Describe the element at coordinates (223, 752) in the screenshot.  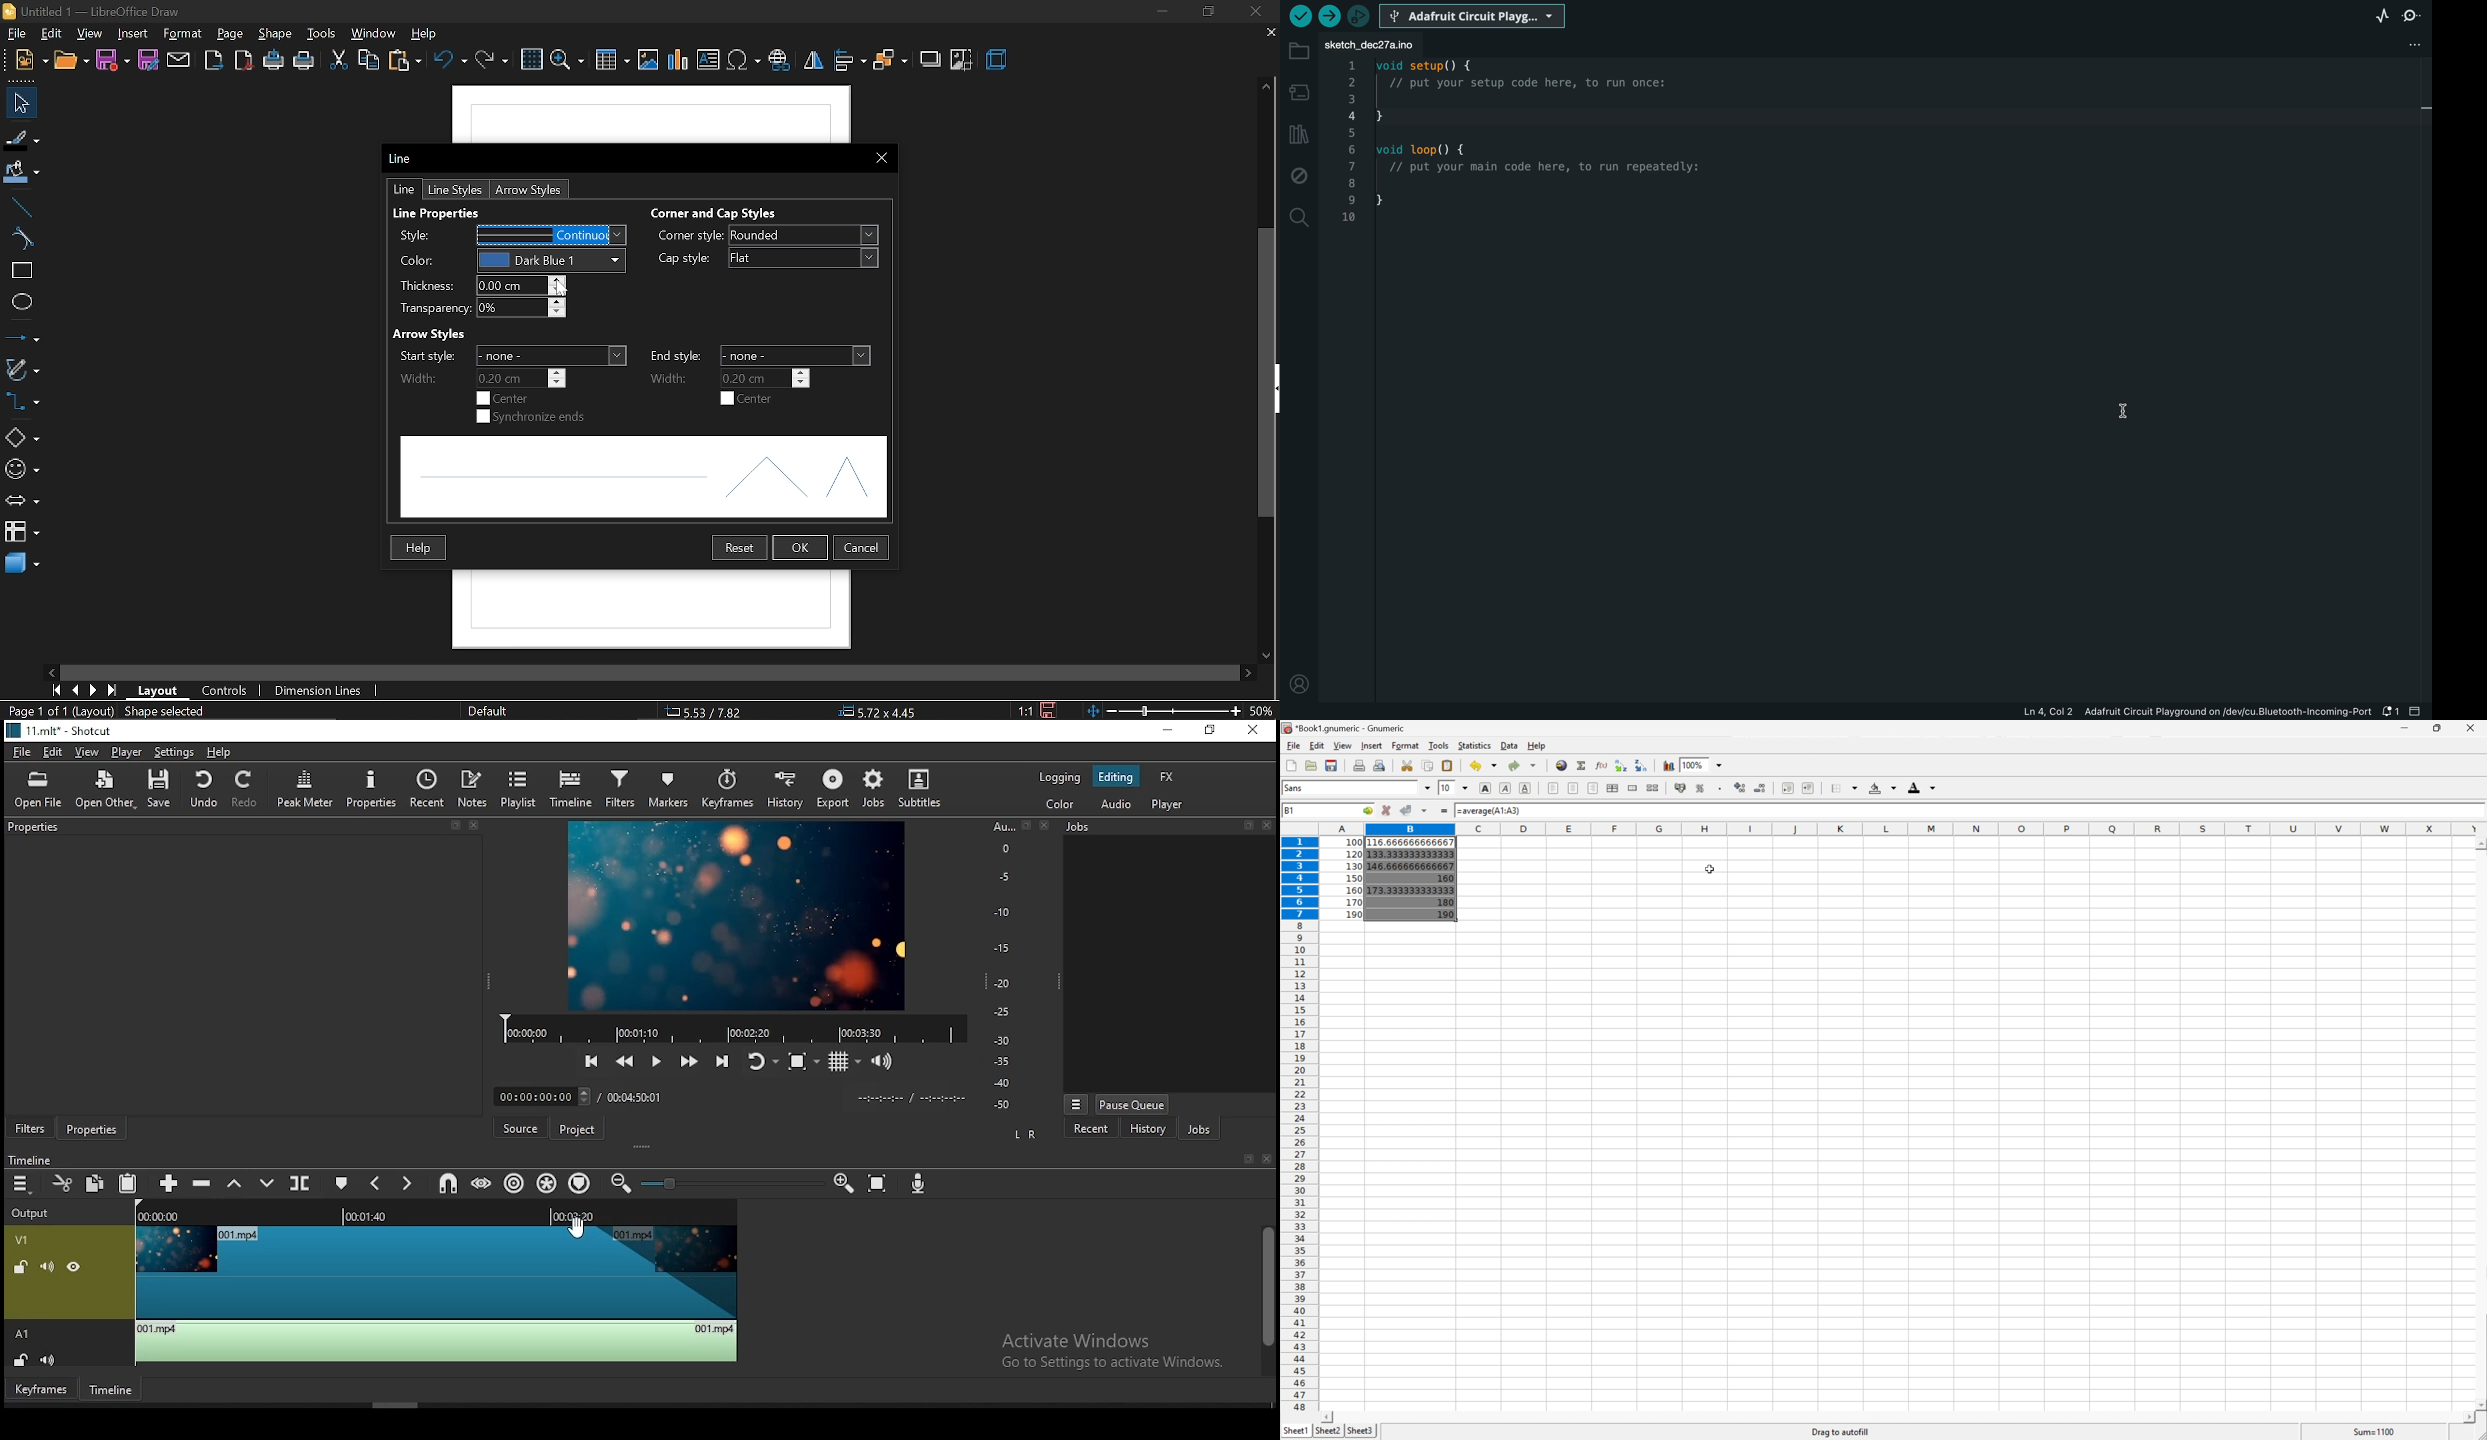
I see `help` at that location.